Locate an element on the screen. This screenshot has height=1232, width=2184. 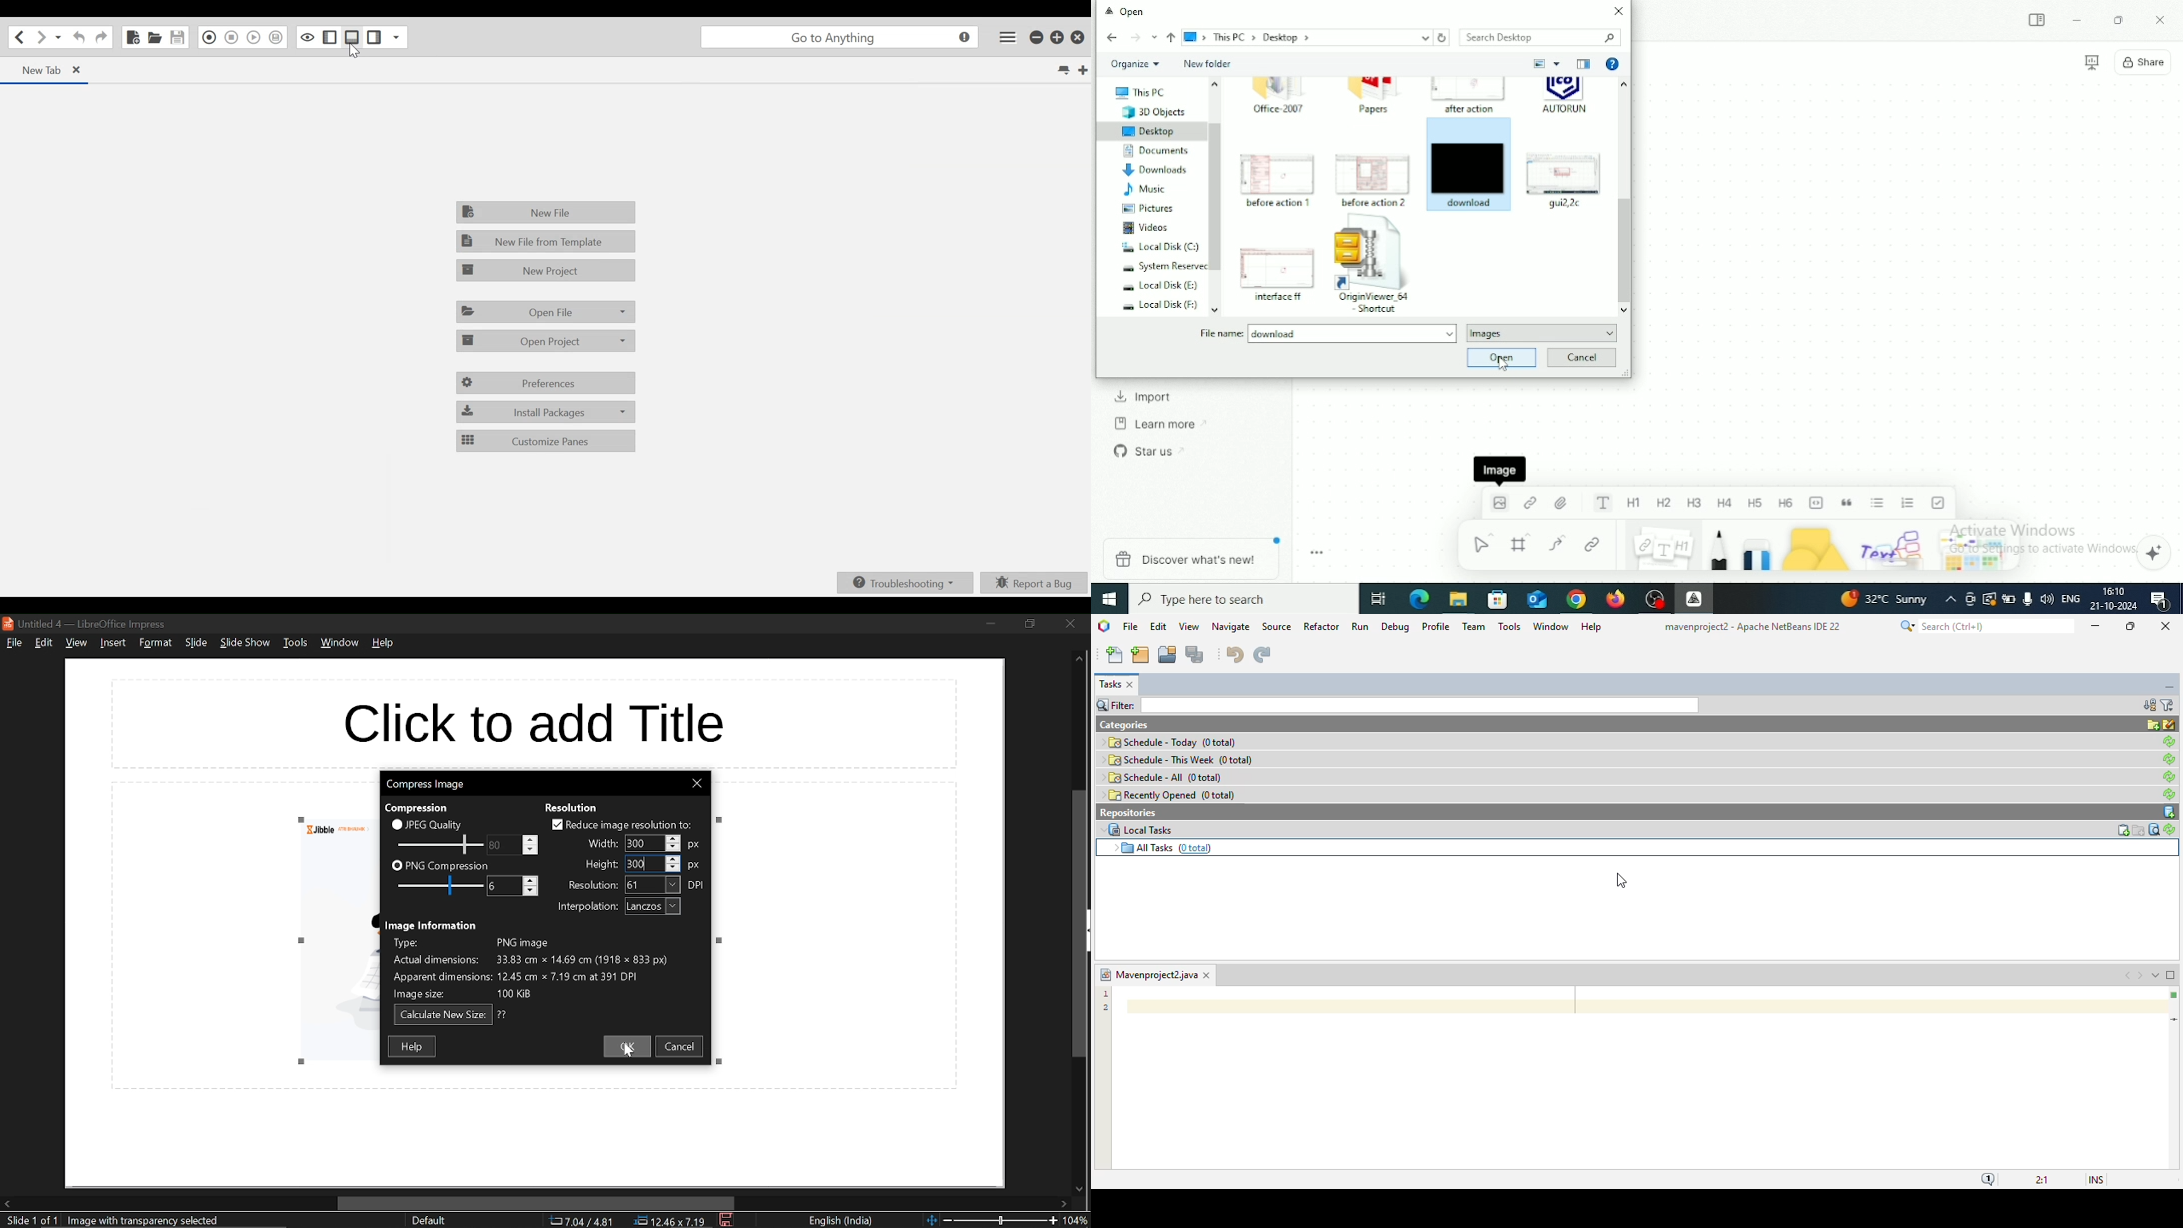
File is located at coordinates (1563, 503).